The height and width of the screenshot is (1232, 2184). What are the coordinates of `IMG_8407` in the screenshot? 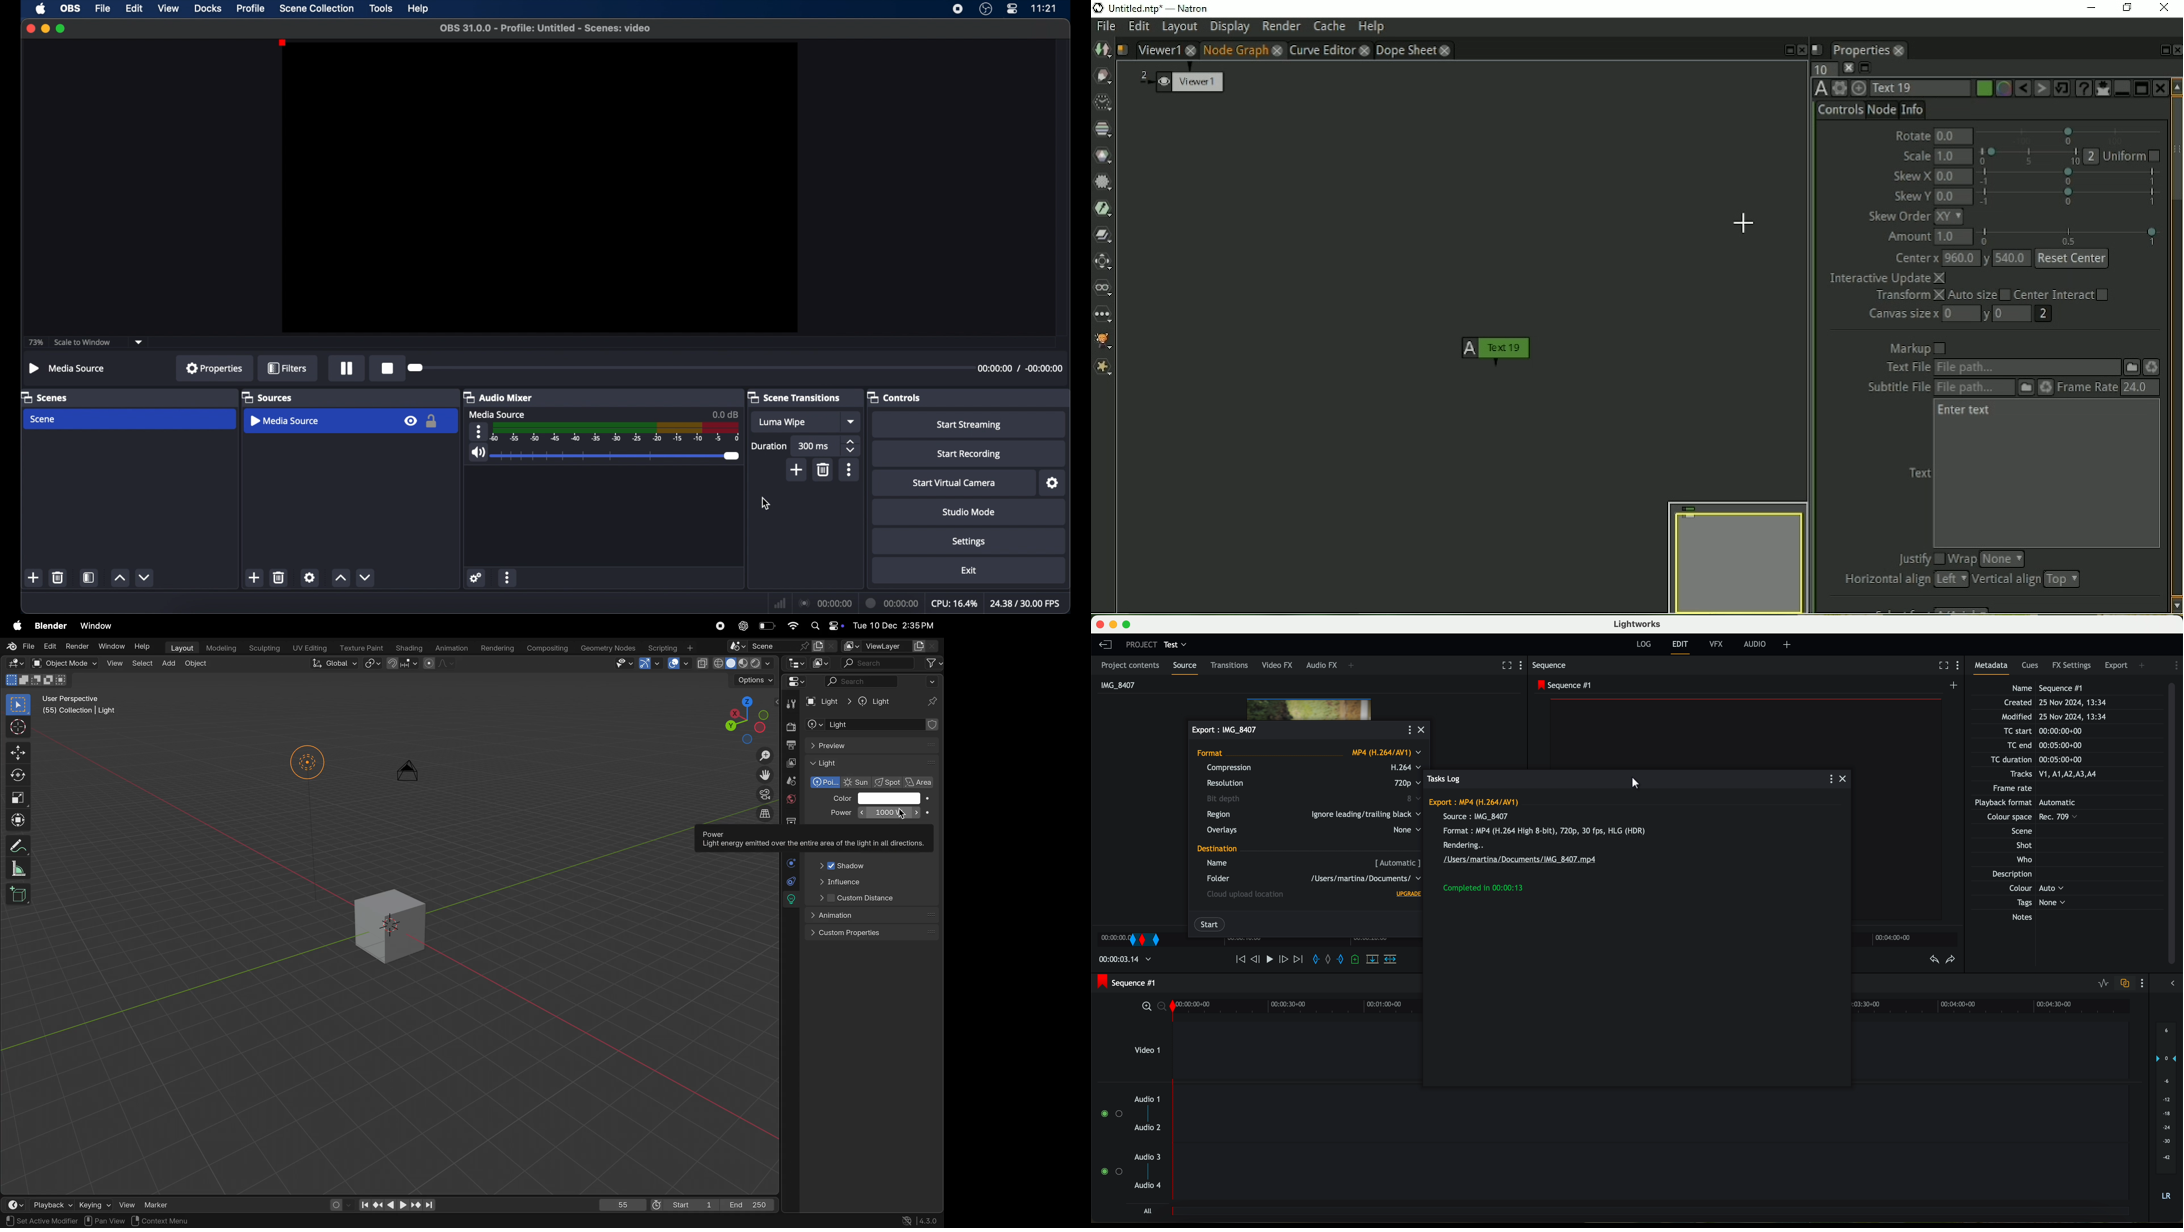 It's located at (1116, 685).